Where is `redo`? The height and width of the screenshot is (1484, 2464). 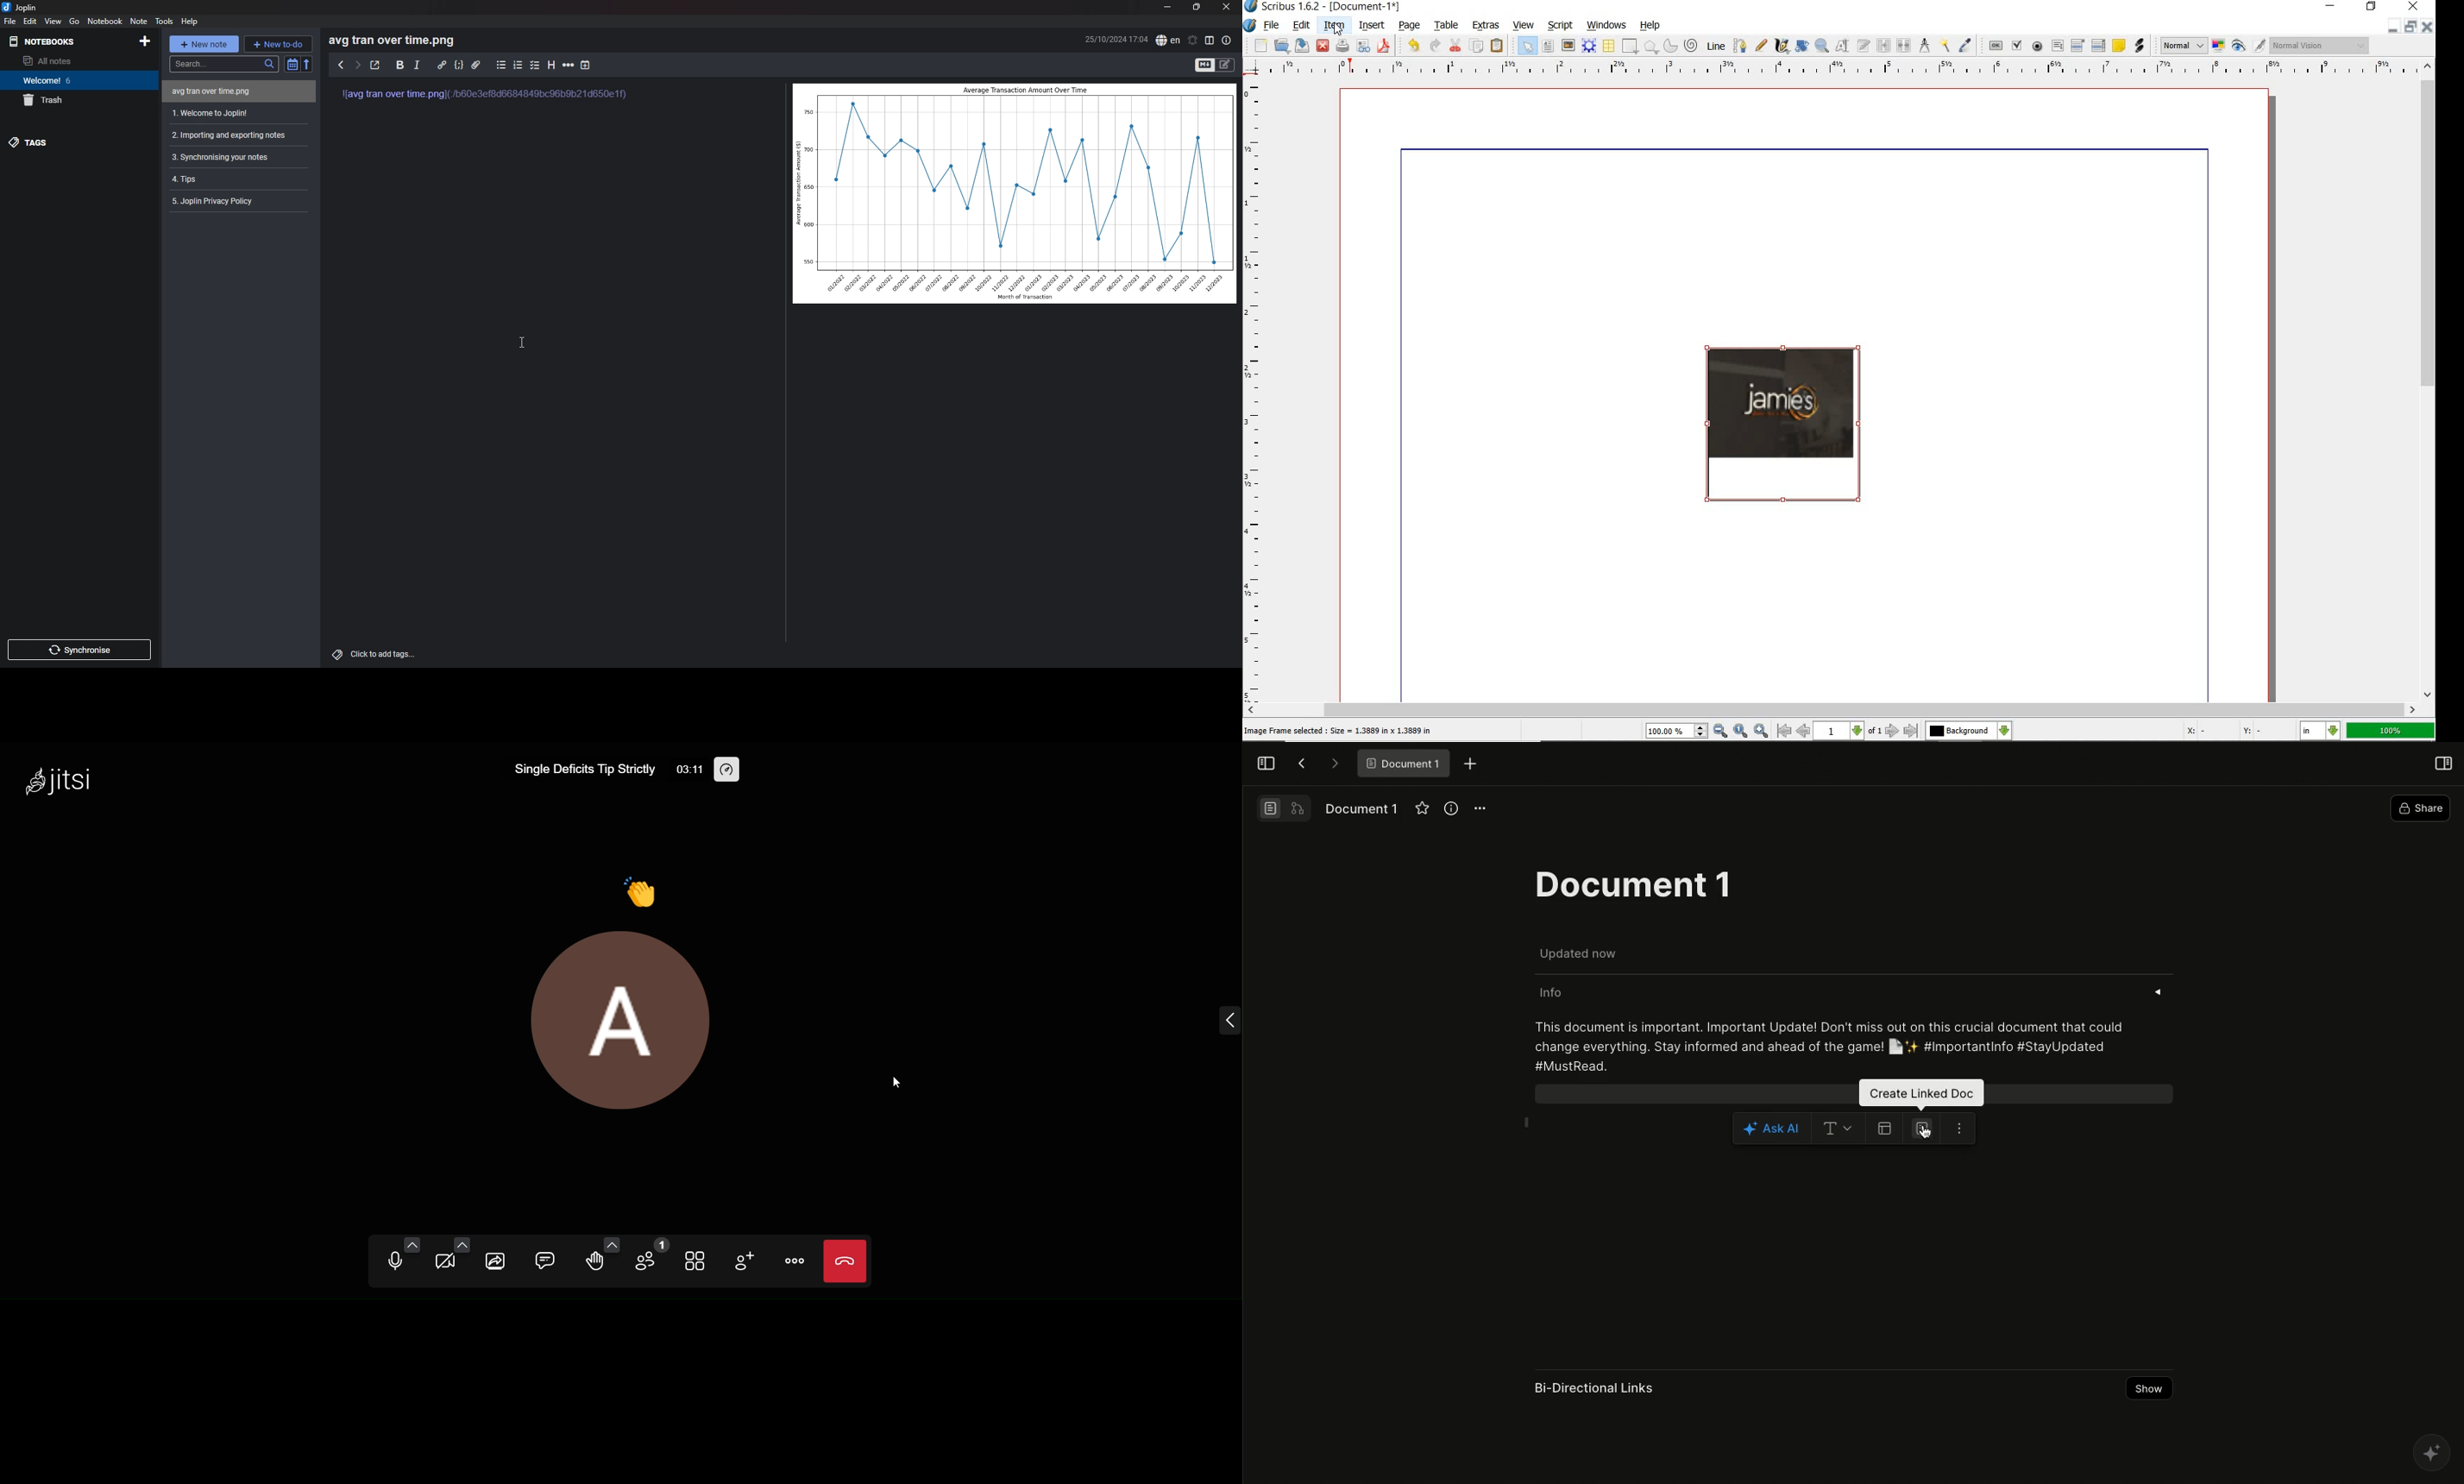 redo is located at coordinates (1435, 46).